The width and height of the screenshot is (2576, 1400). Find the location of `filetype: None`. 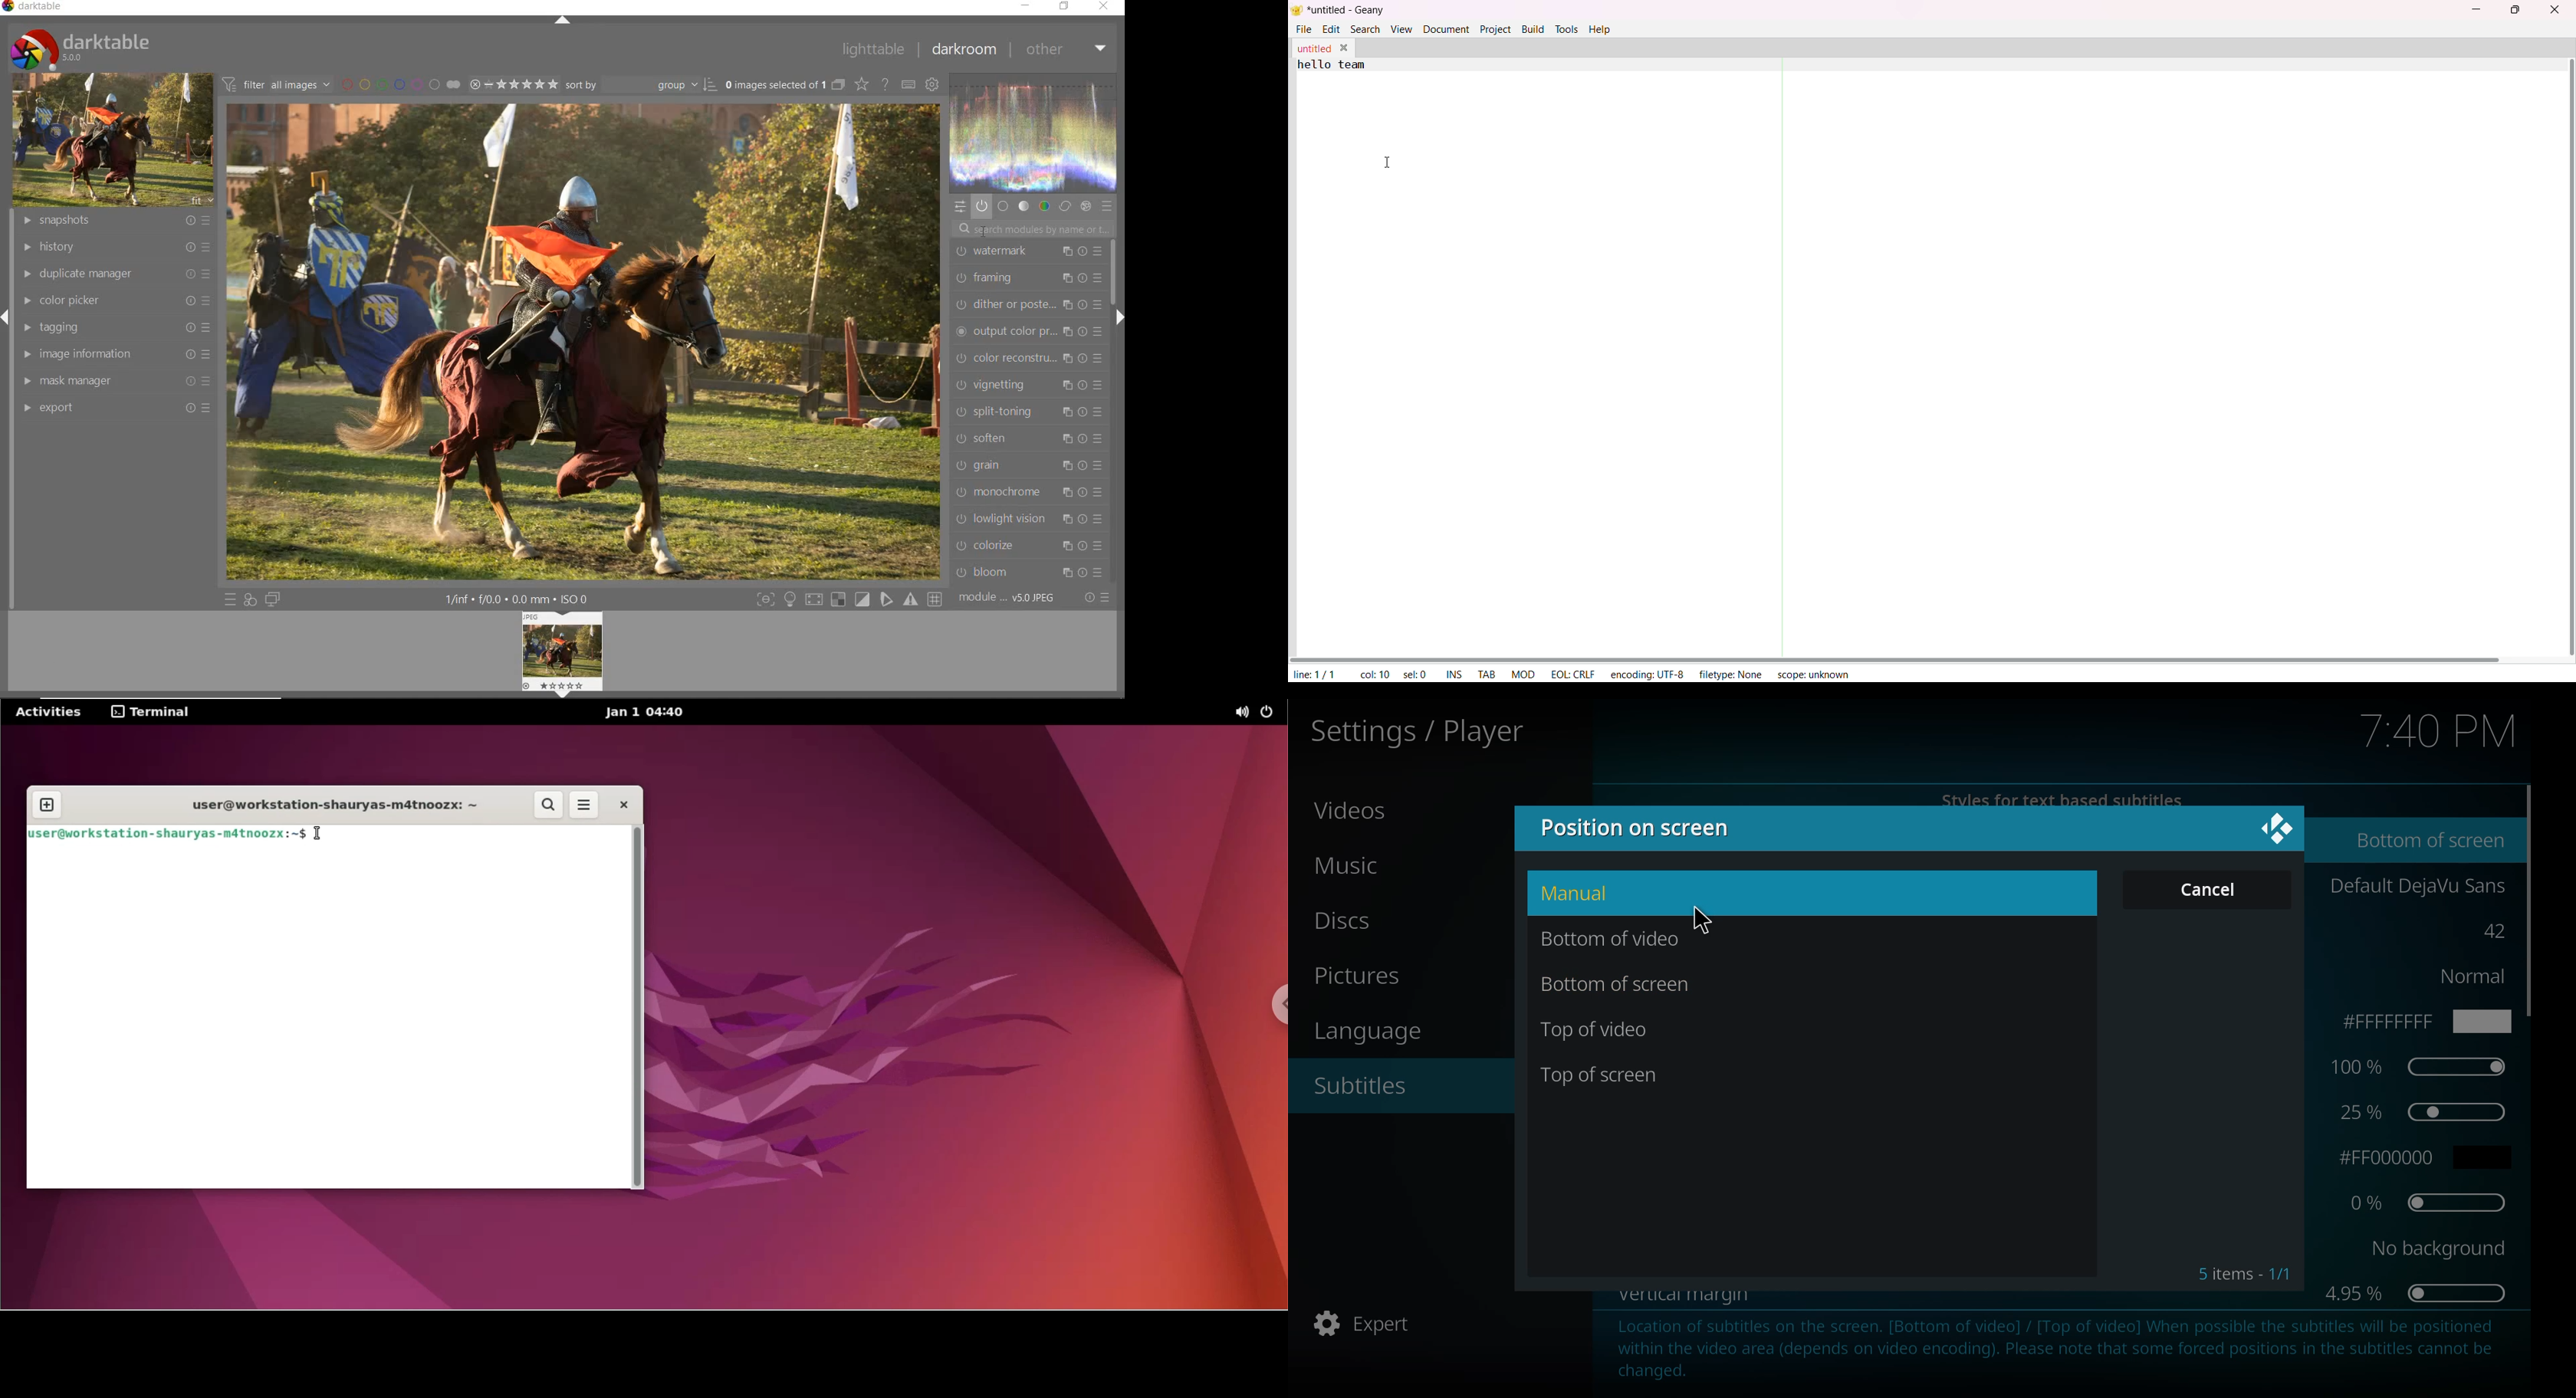

filetype: None is located at coordinates (1728, 673).